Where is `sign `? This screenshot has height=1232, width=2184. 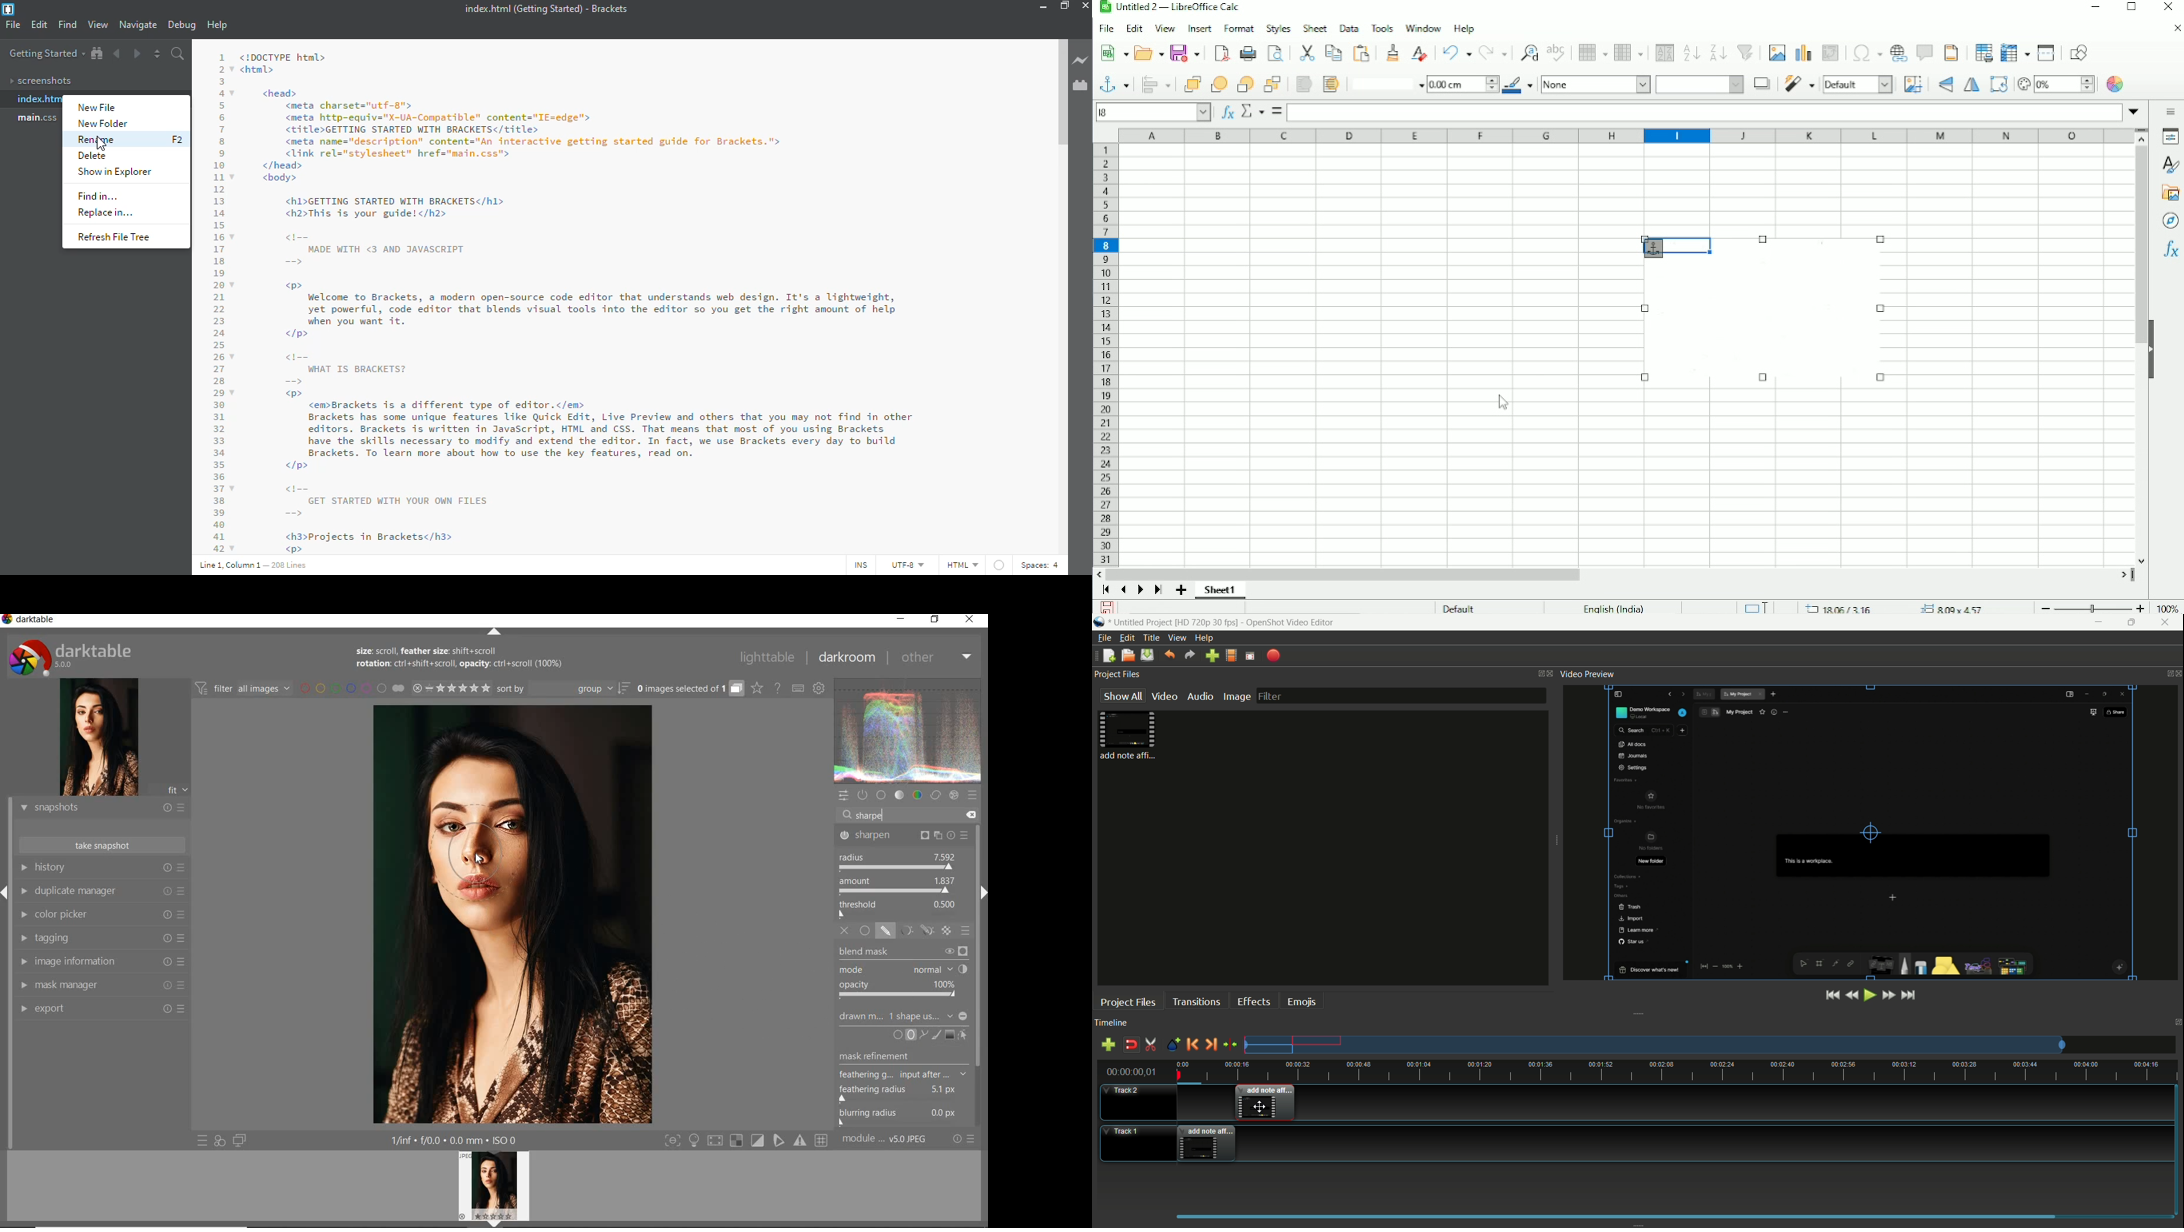 sign  is located at coordinates (801, 1143).